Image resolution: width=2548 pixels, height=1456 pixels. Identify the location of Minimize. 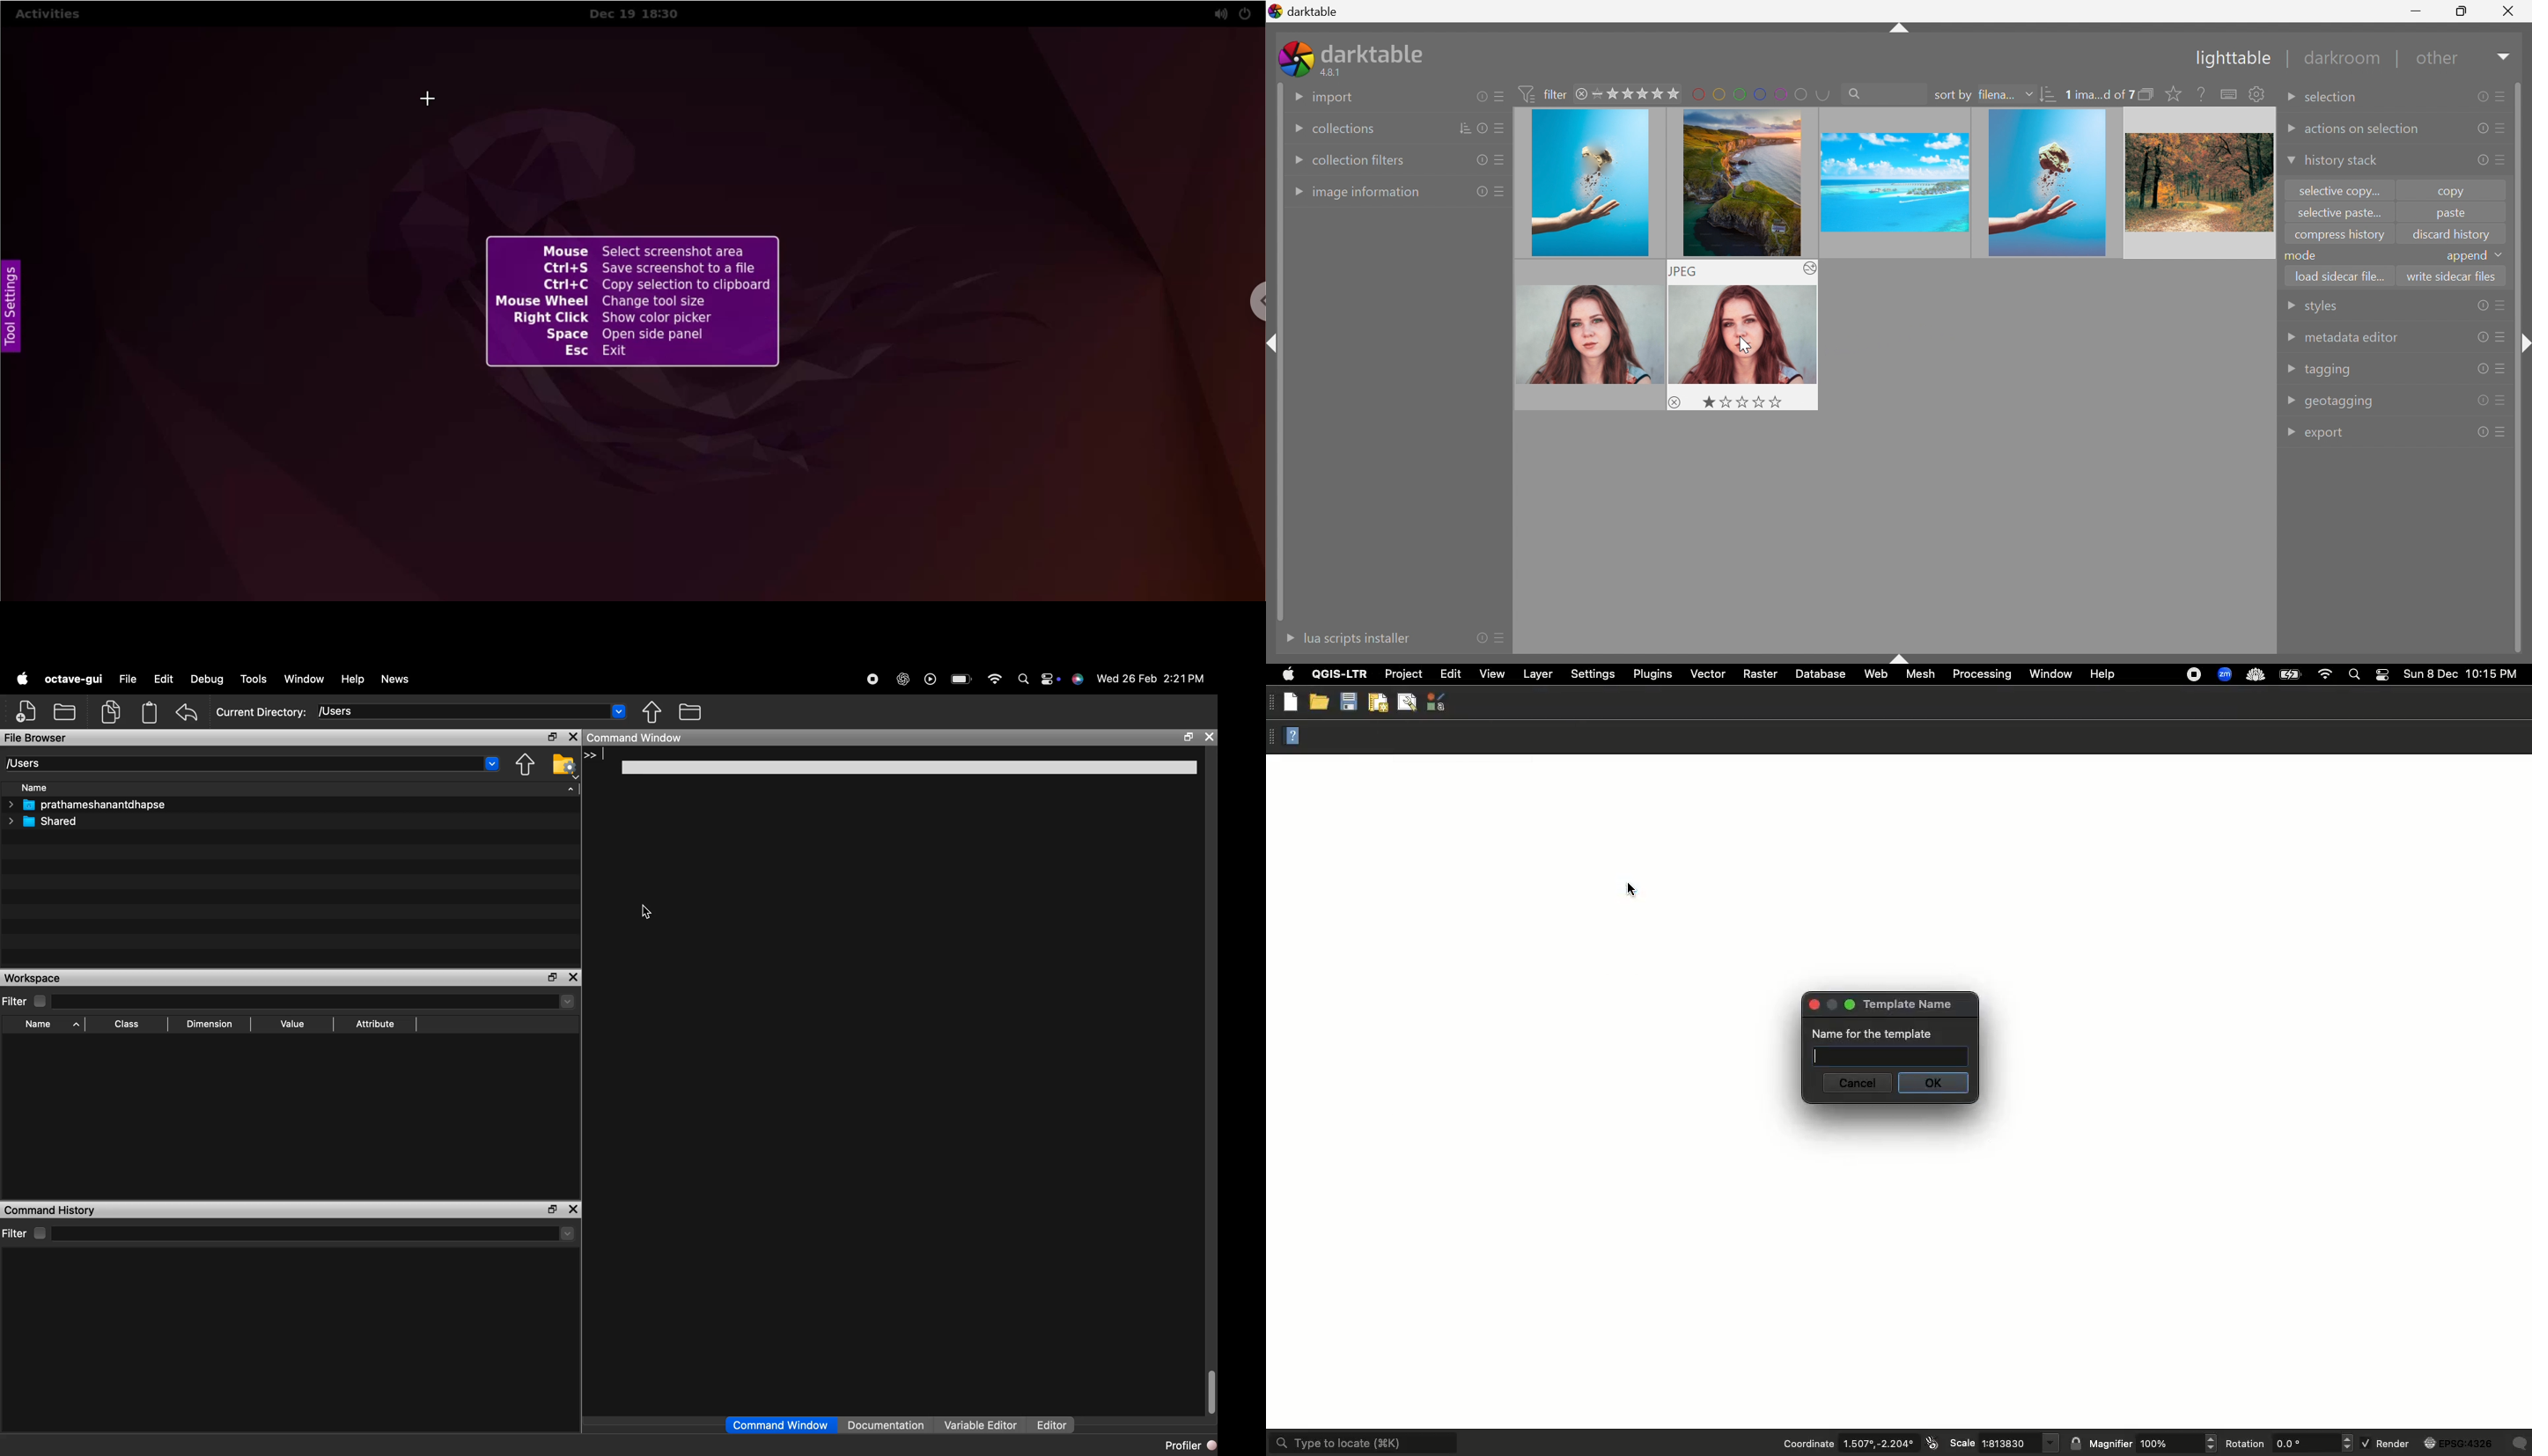
(2419, 10).